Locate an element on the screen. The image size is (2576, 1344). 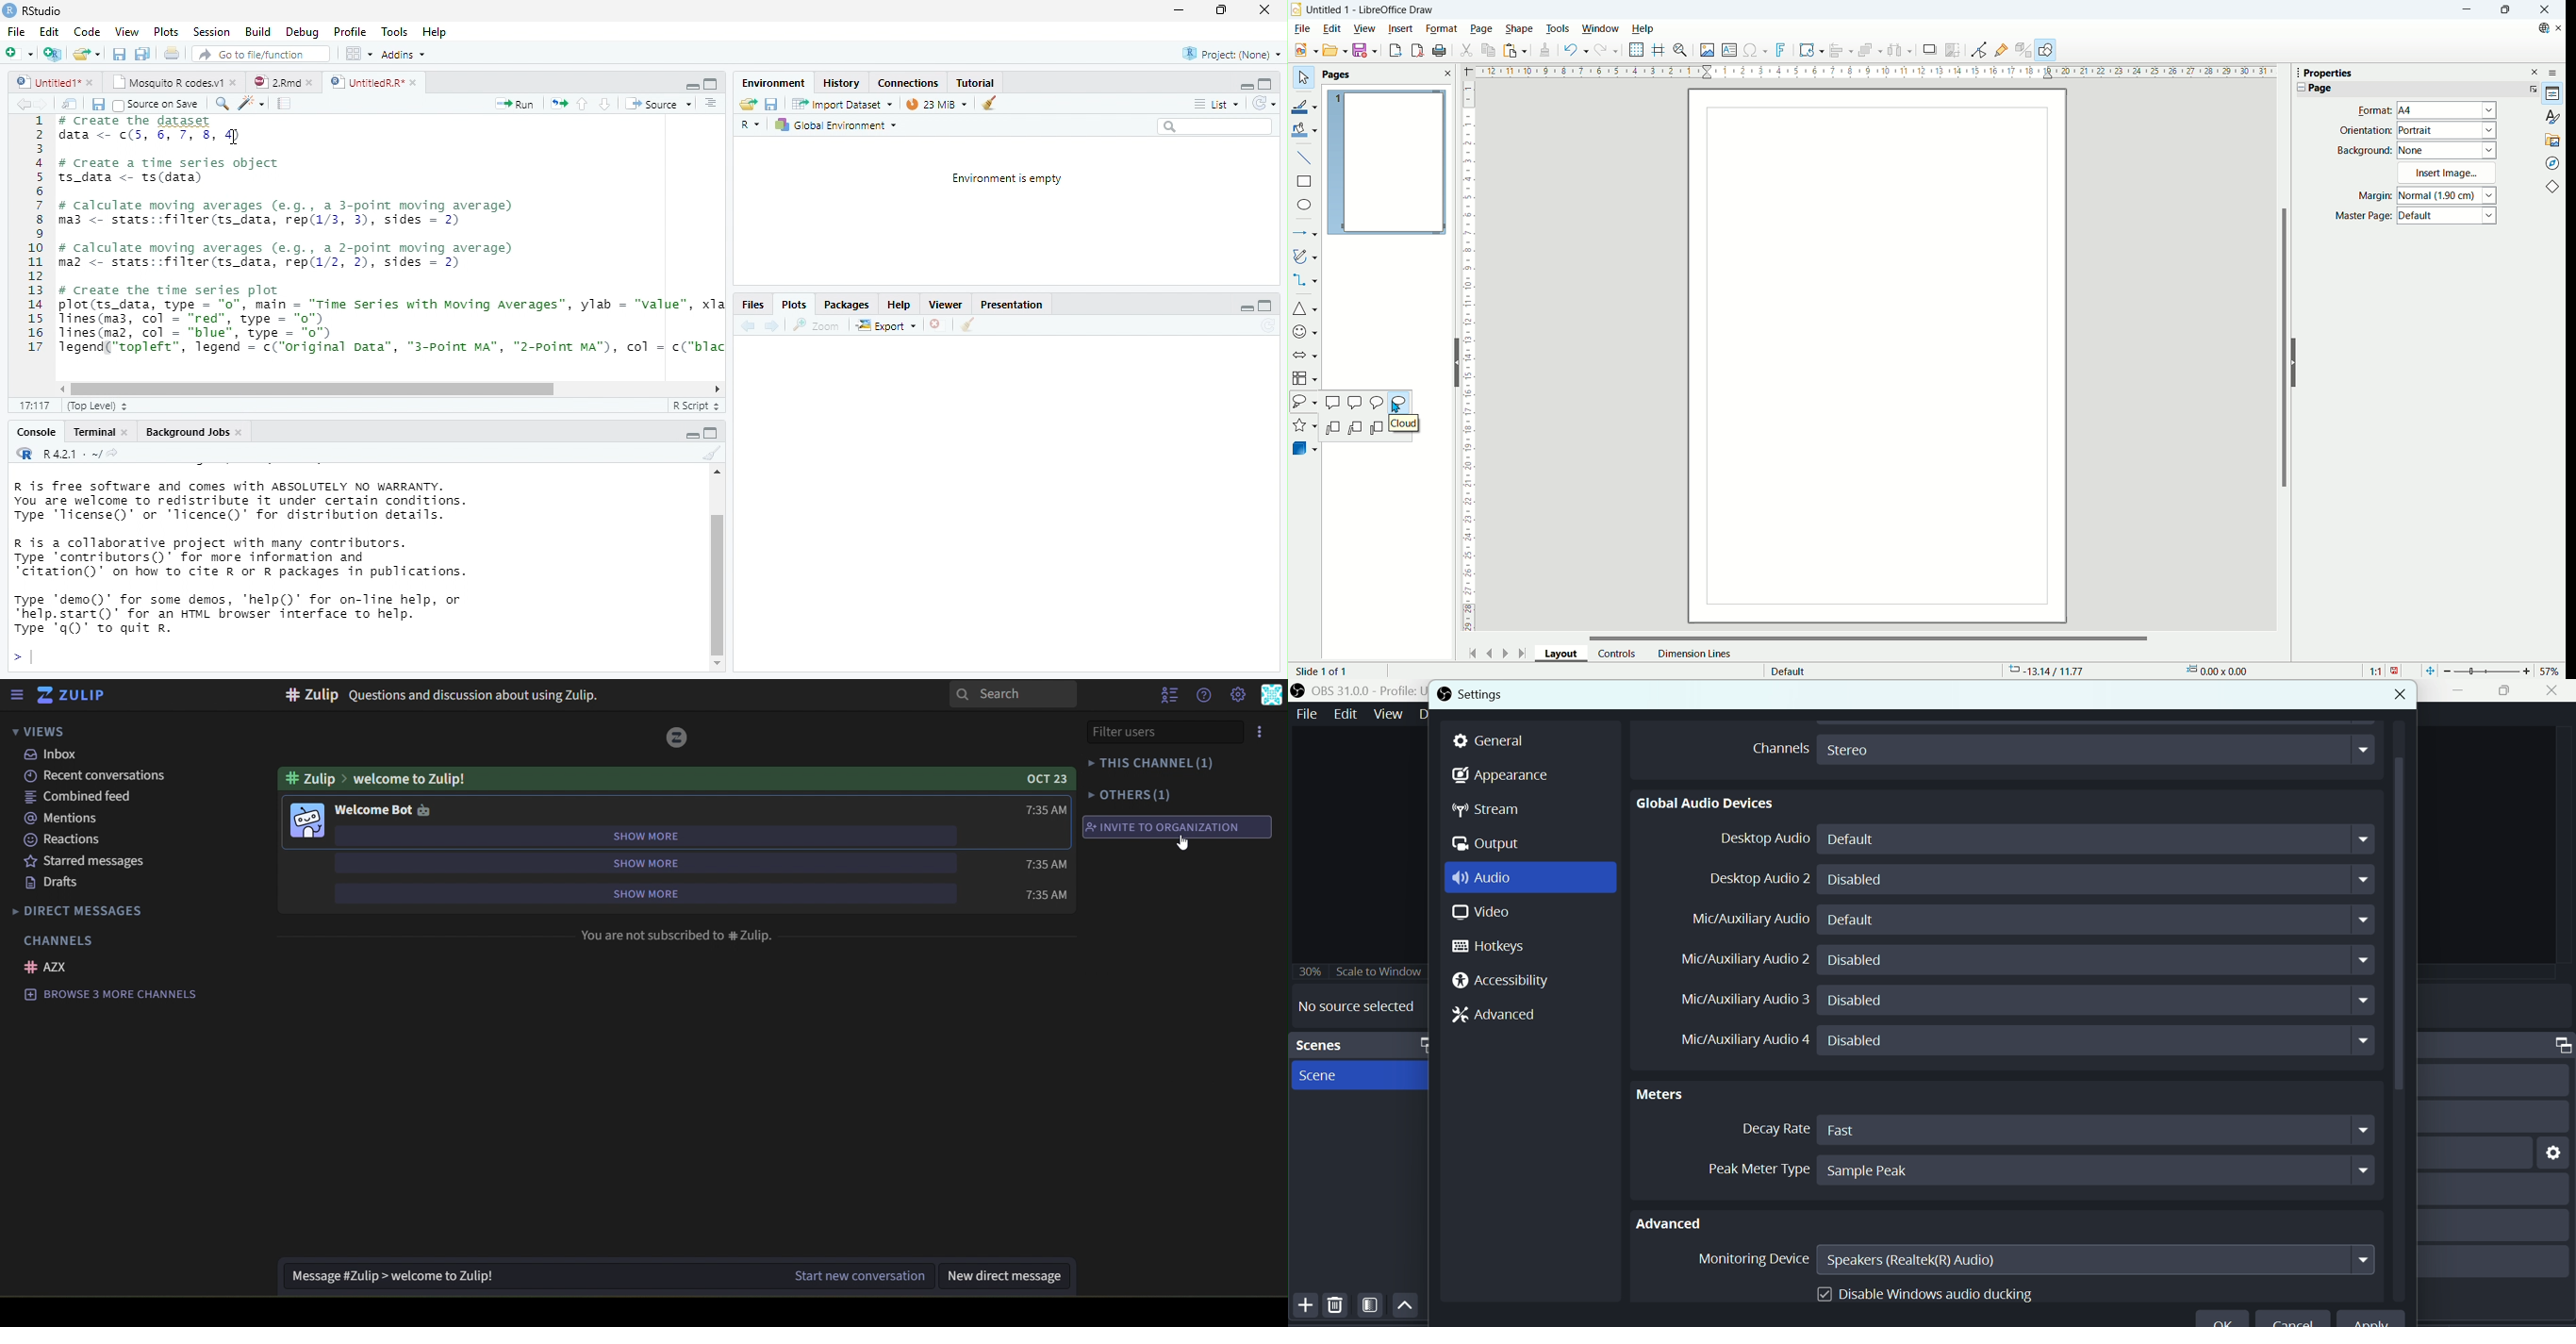
go to last page is located at coordinates (1523, 653).